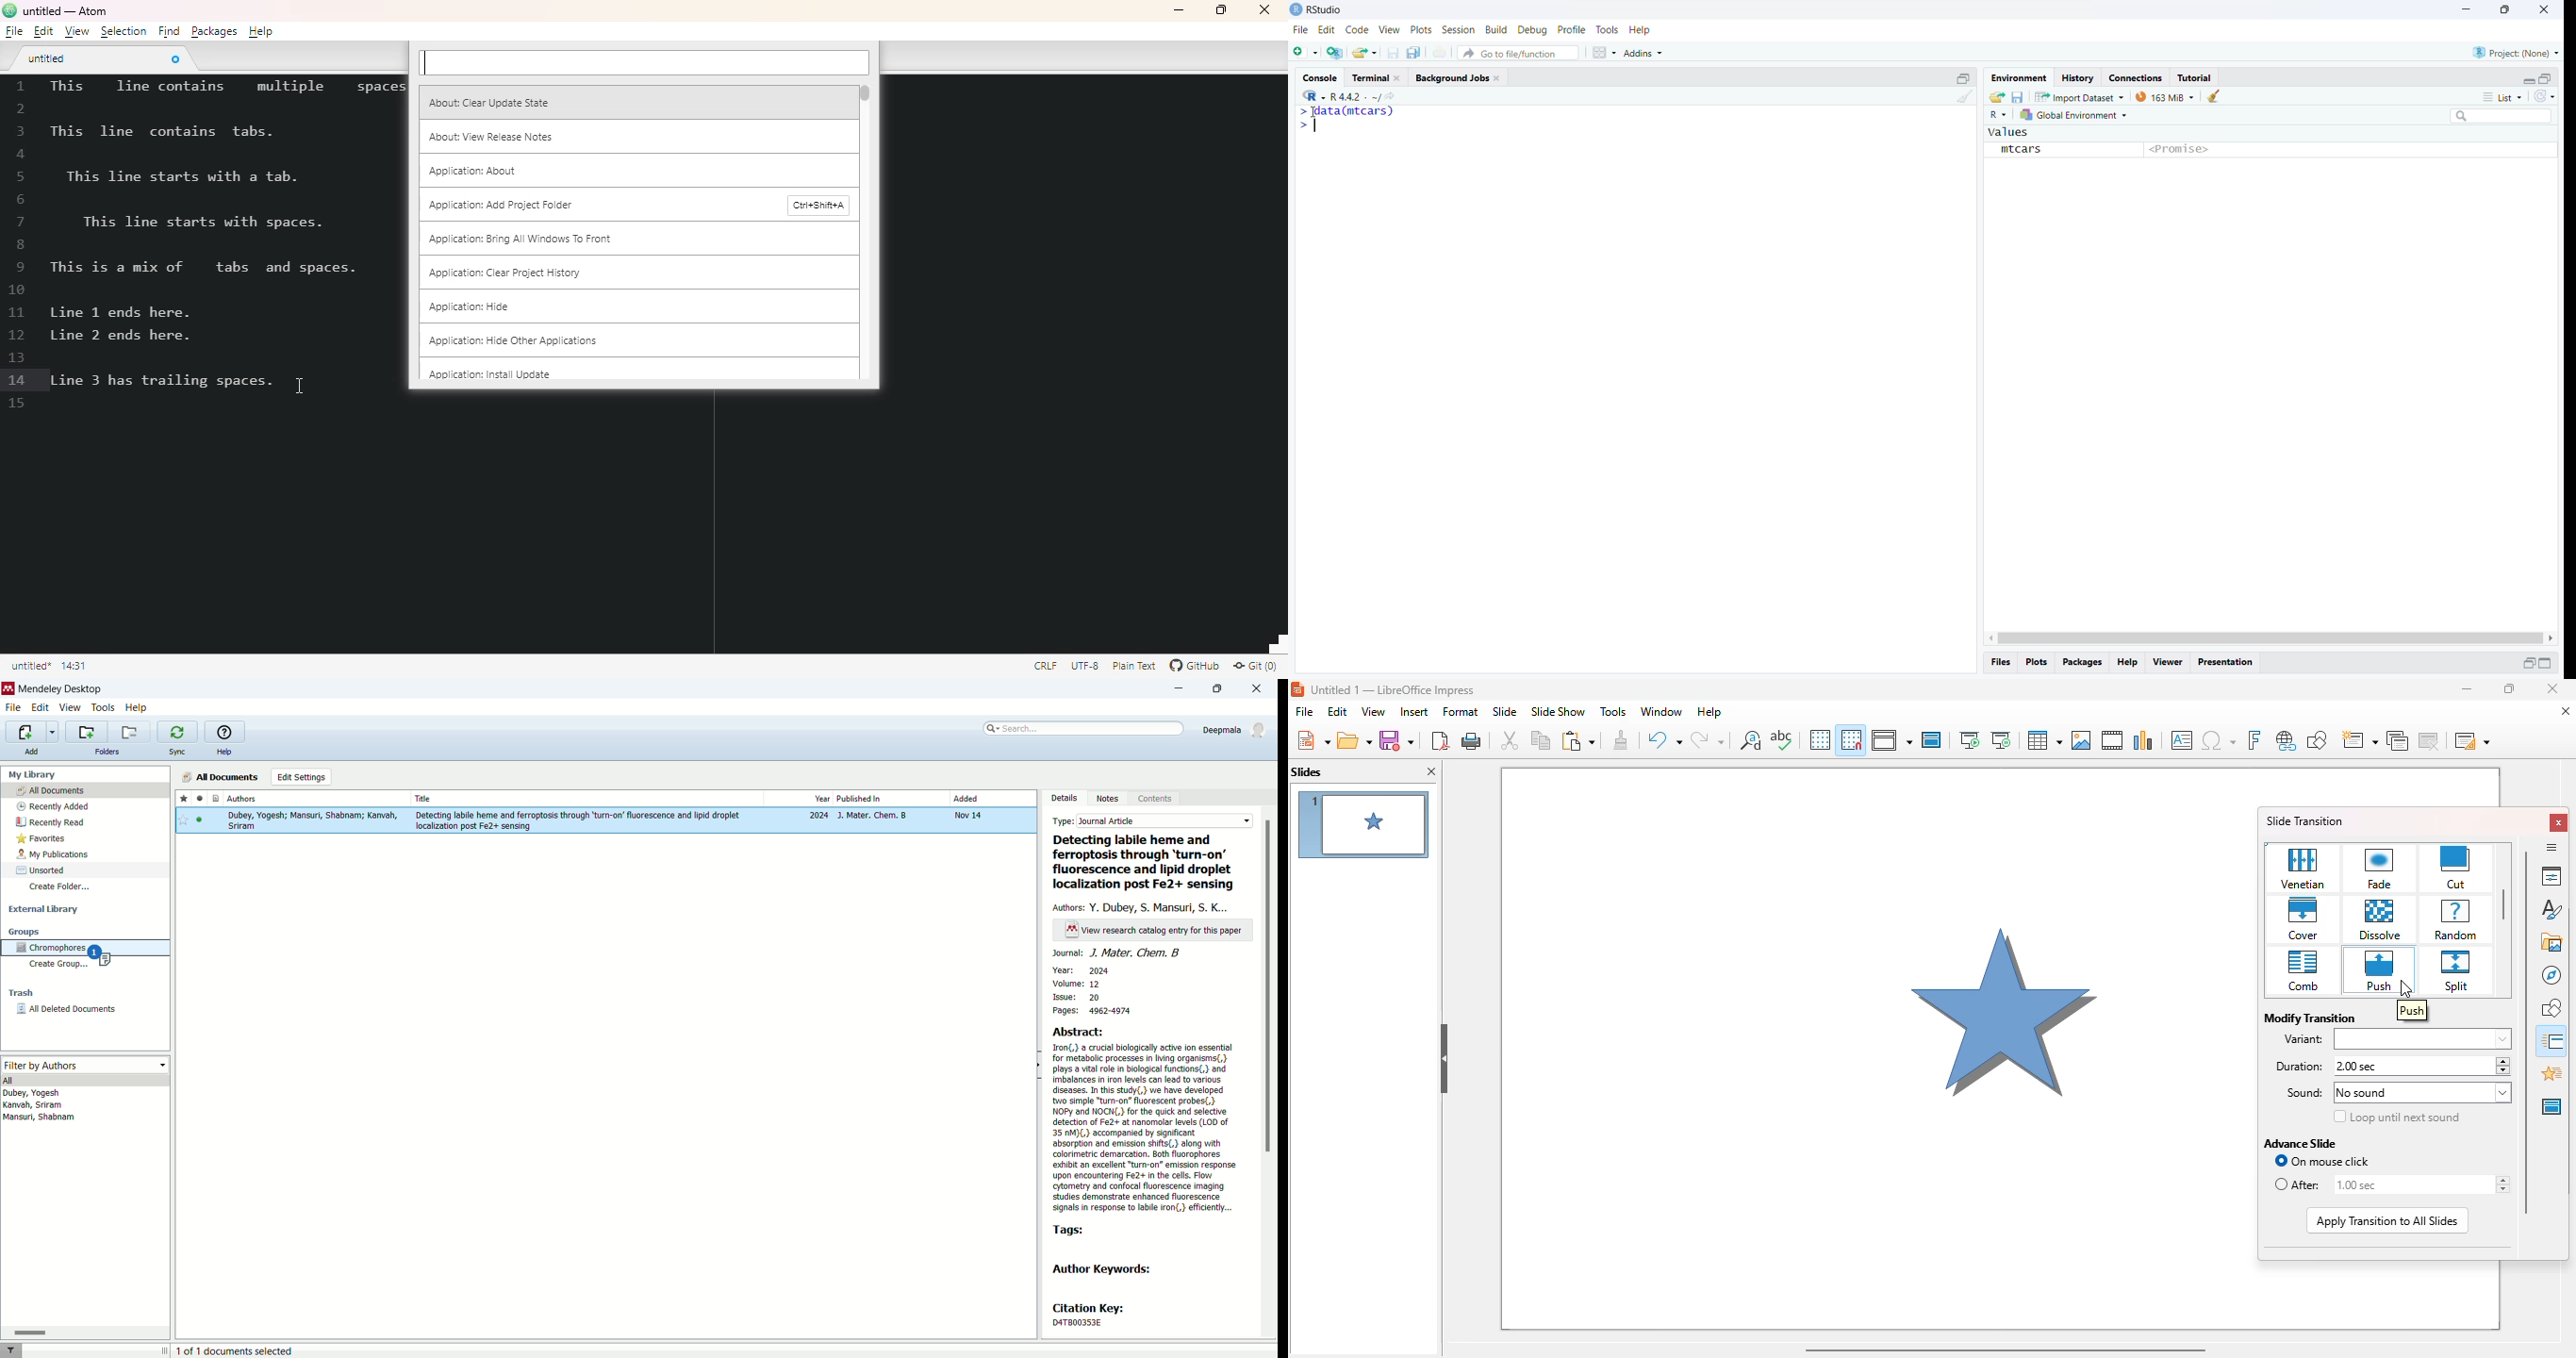  I want to click on file, so click(1302, 30).